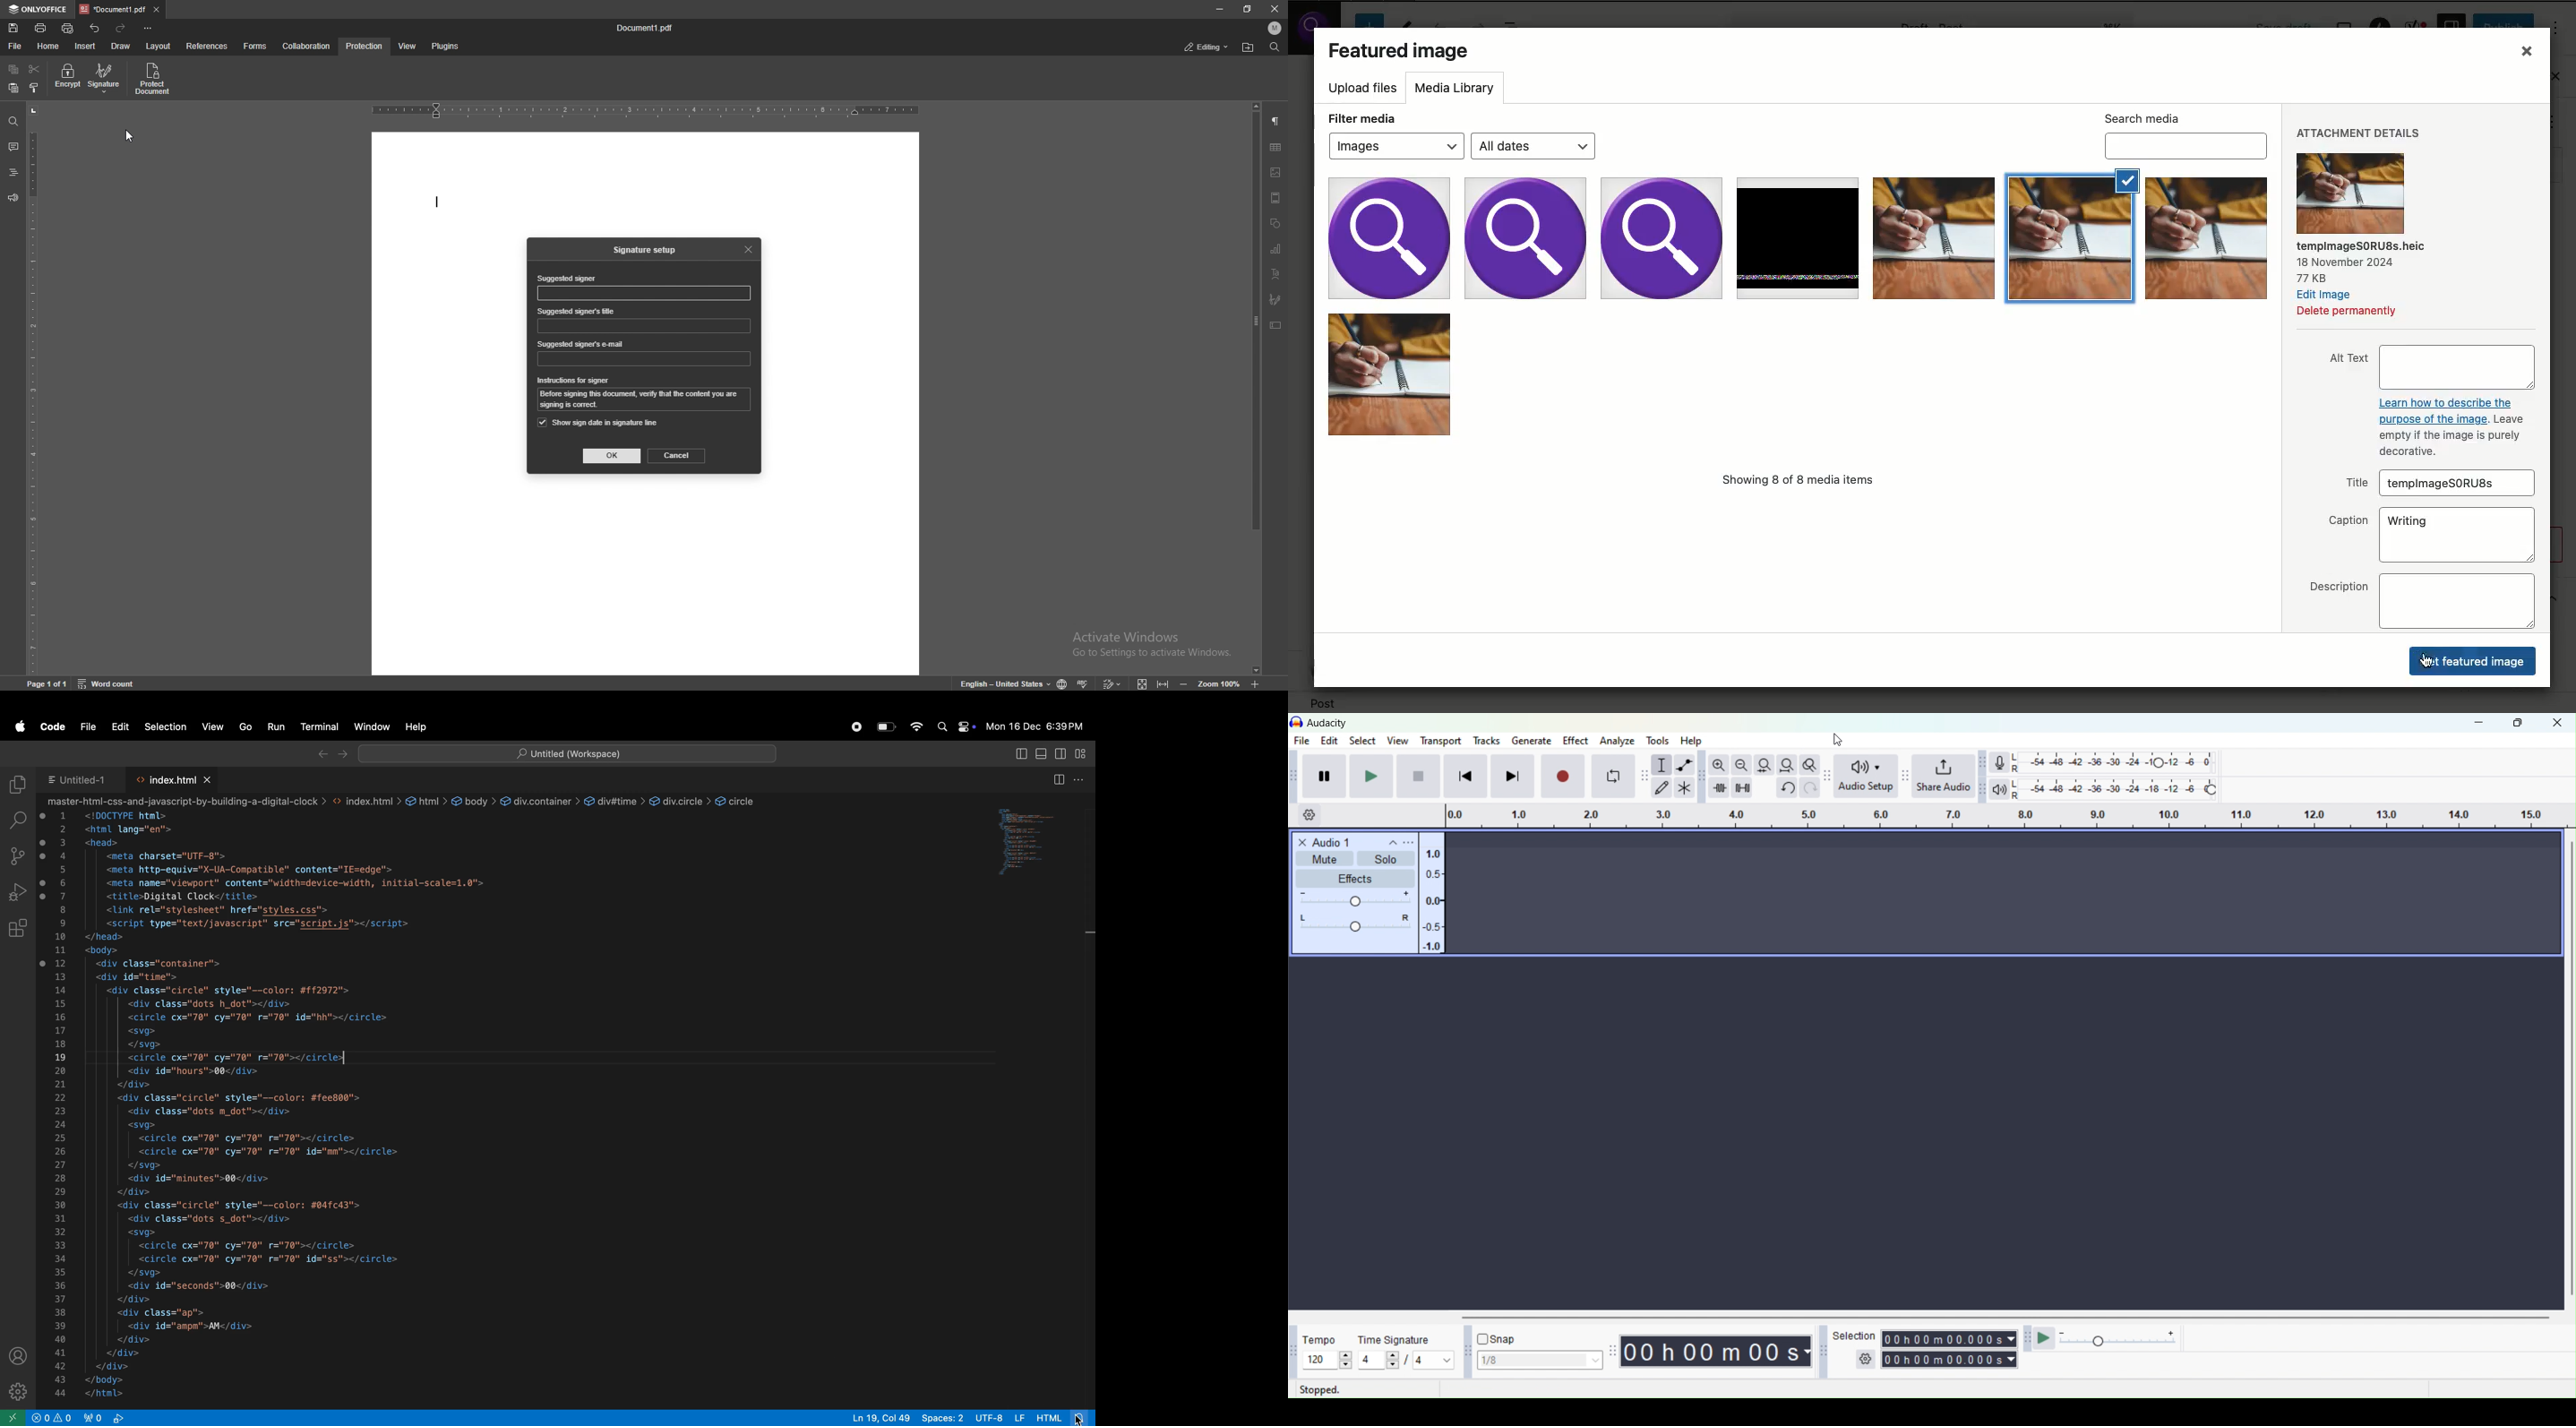 The height and width of the screenshot is (1428, 2576). What do you see at coordinates (1210, 684) in the screenshot?
I see `zoom` at bounding box center [1210, 684].